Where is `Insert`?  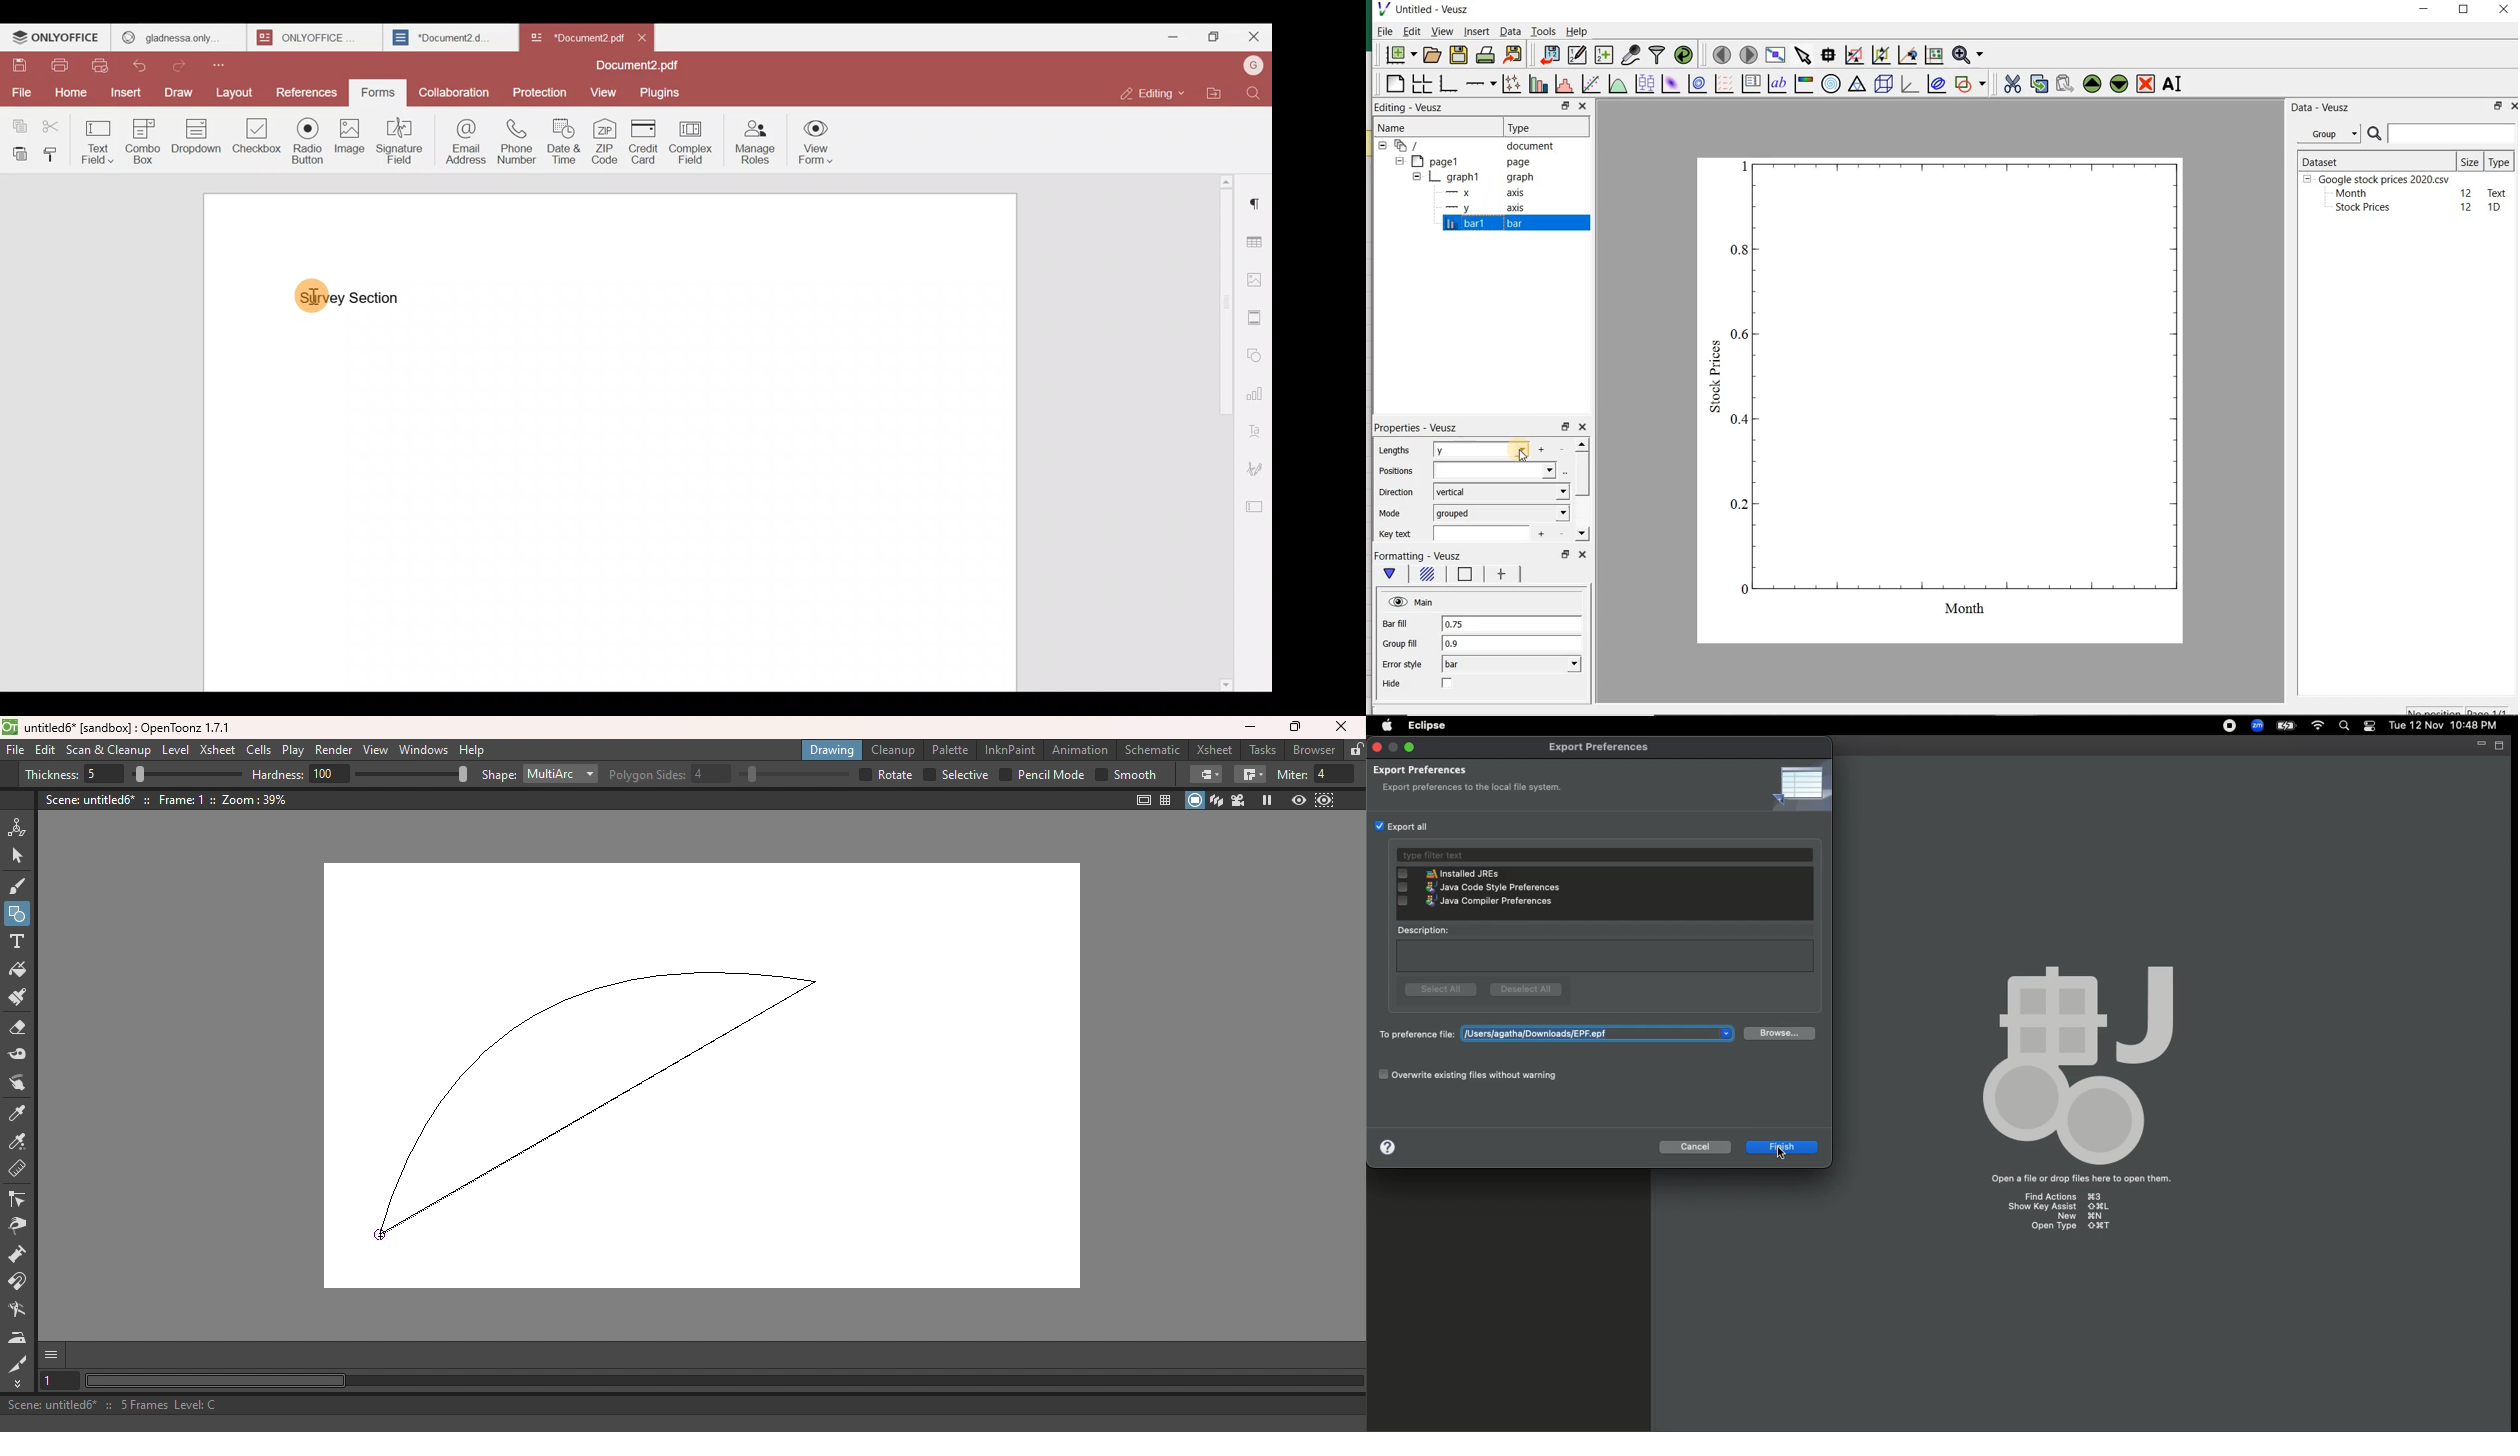
Insert is located at coordinates (126, 95).